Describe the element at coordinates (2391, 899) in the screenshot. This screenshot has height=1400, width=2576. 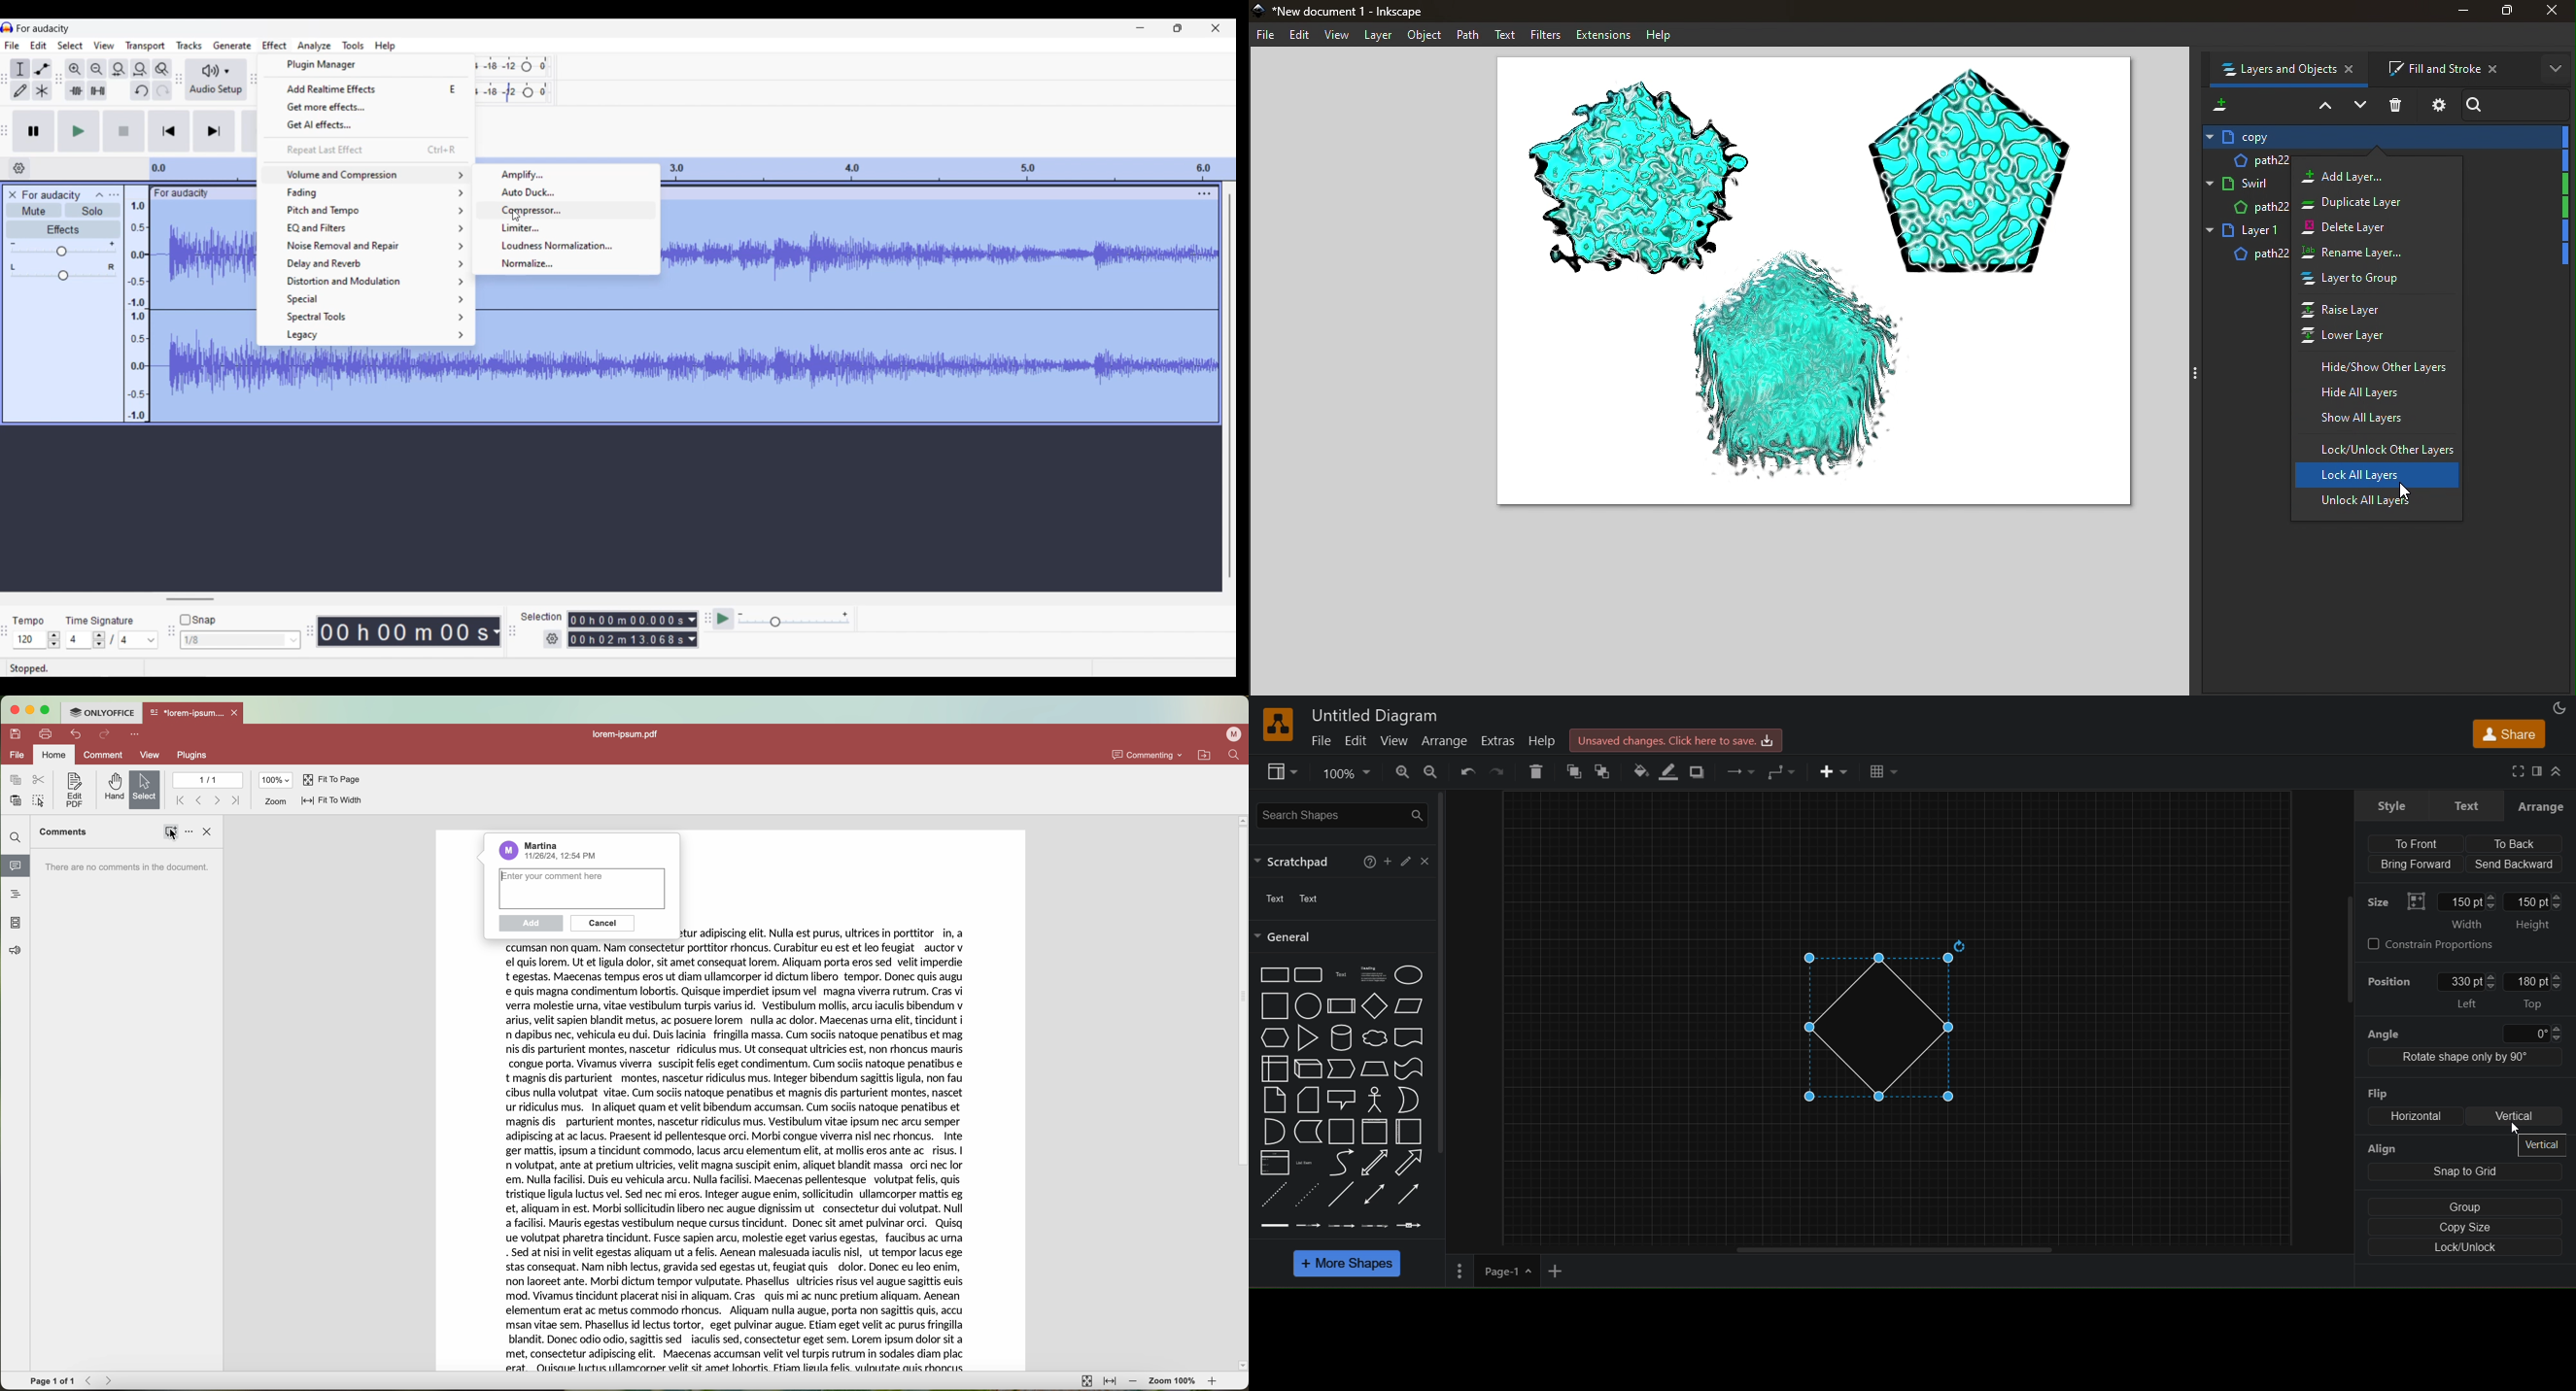
I see `size` at that location.